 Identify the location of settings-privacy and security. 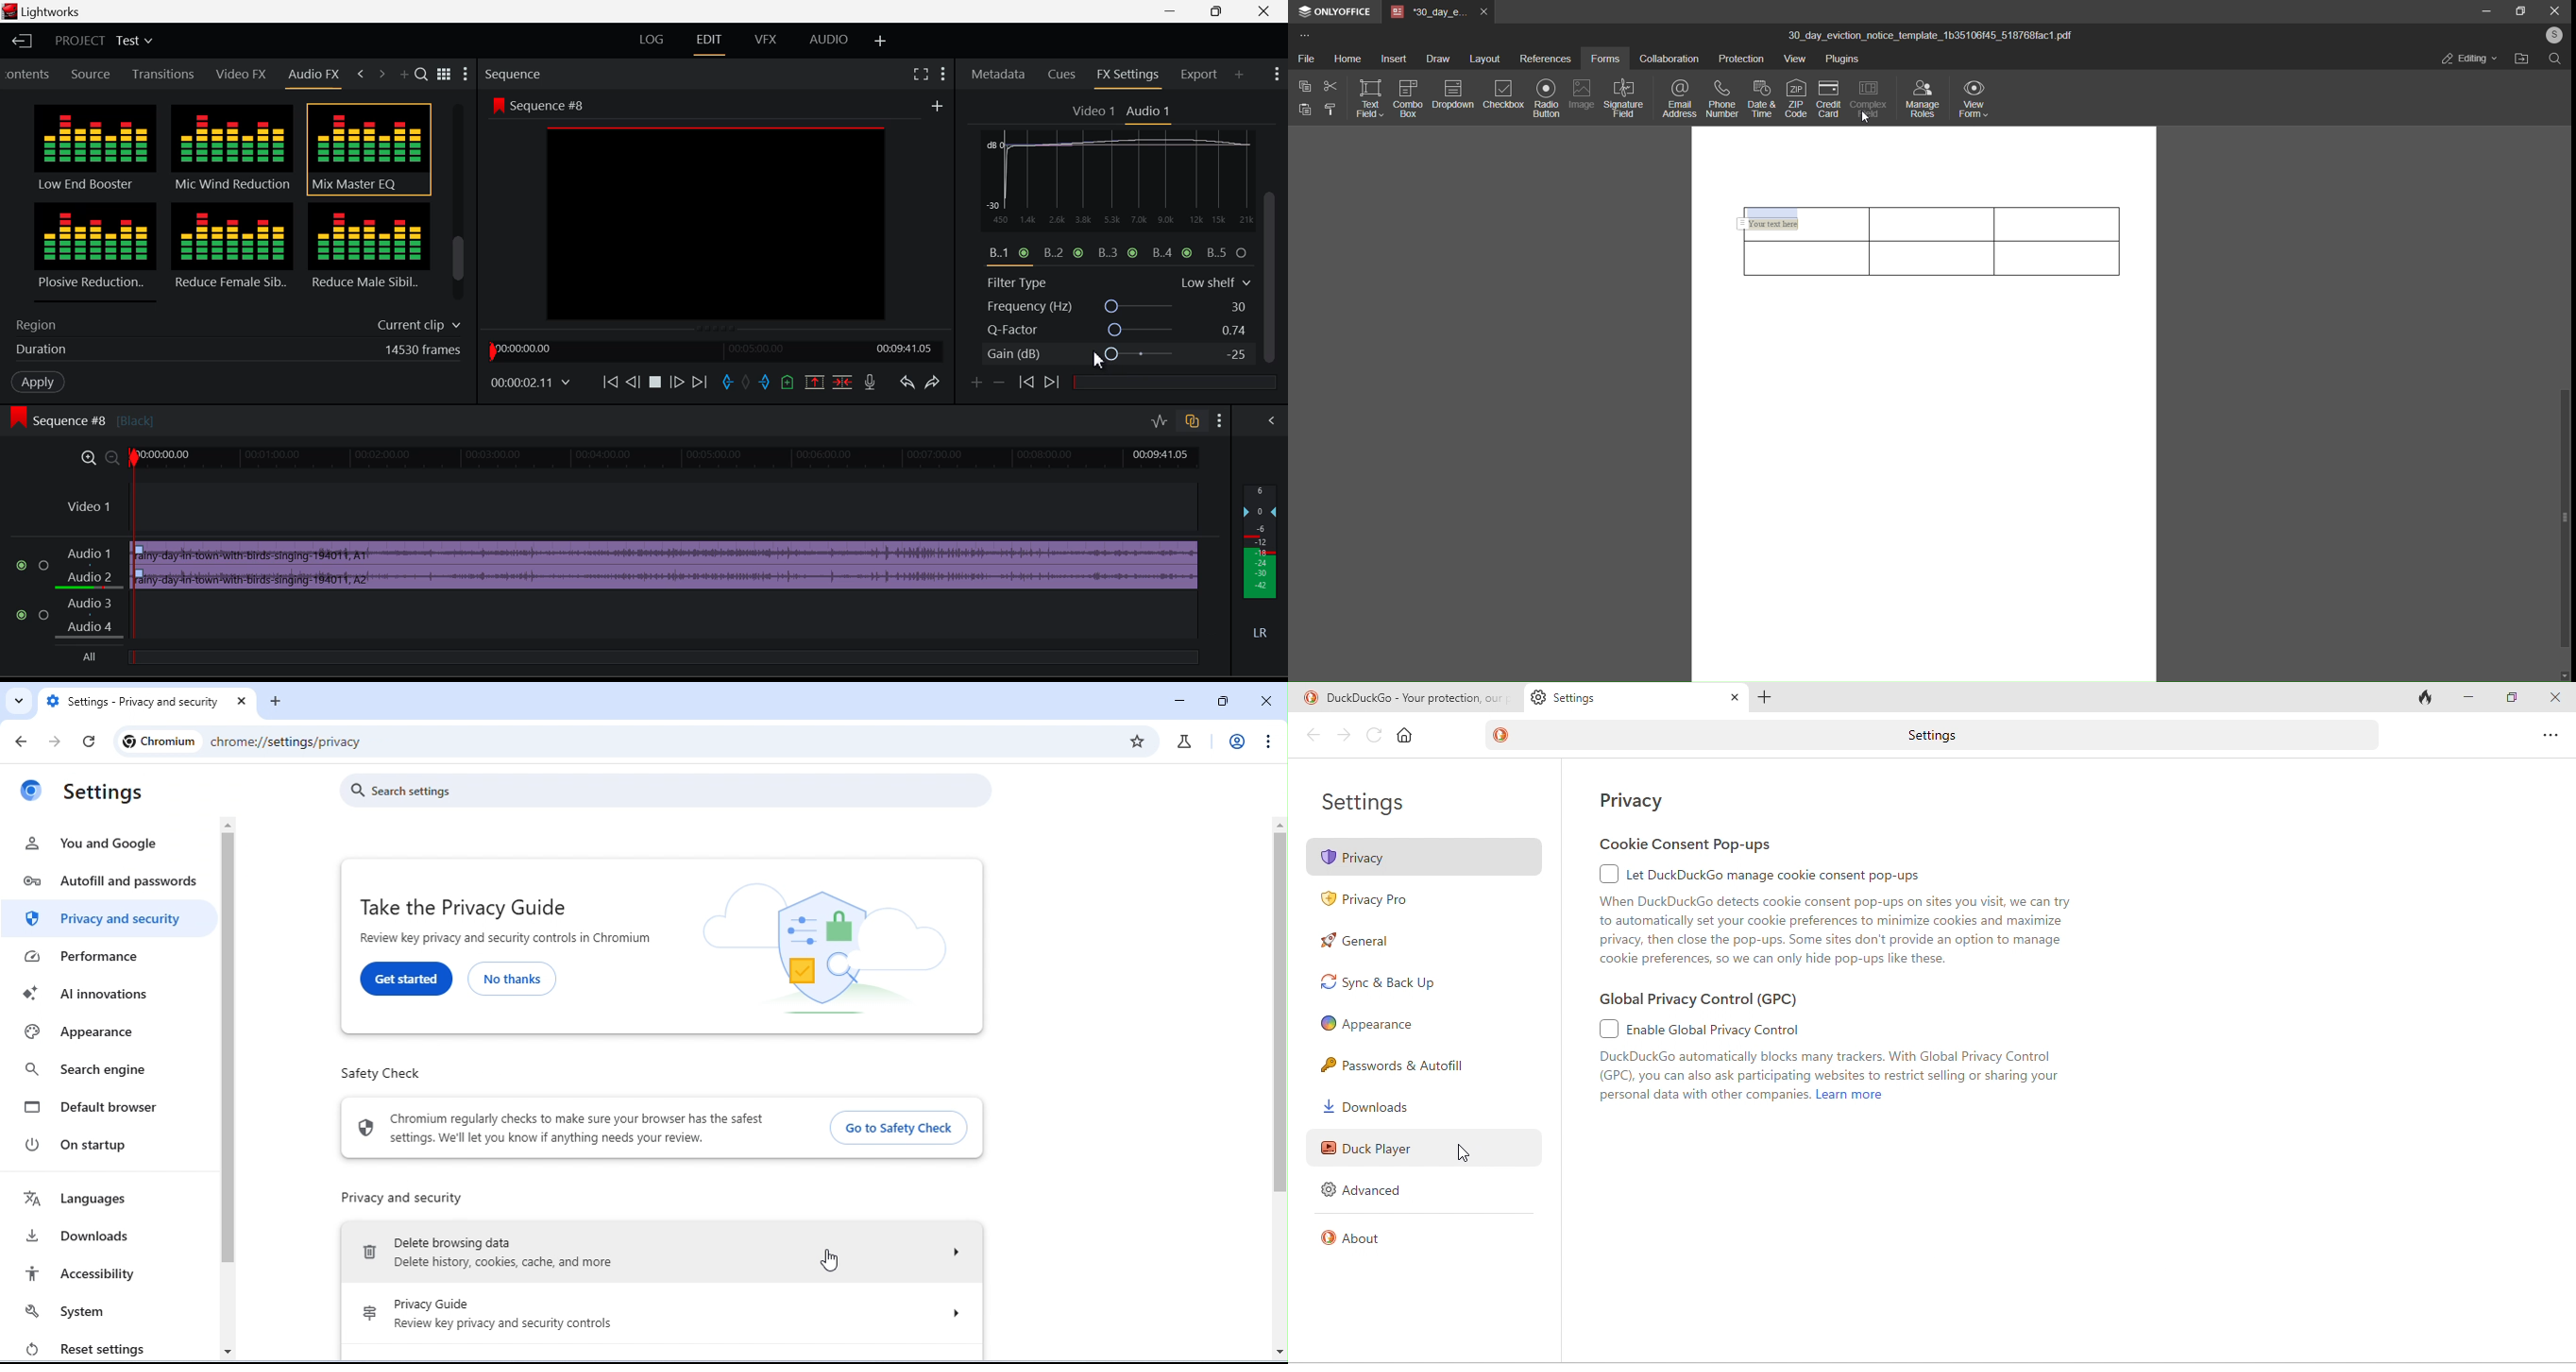
(134, 703).